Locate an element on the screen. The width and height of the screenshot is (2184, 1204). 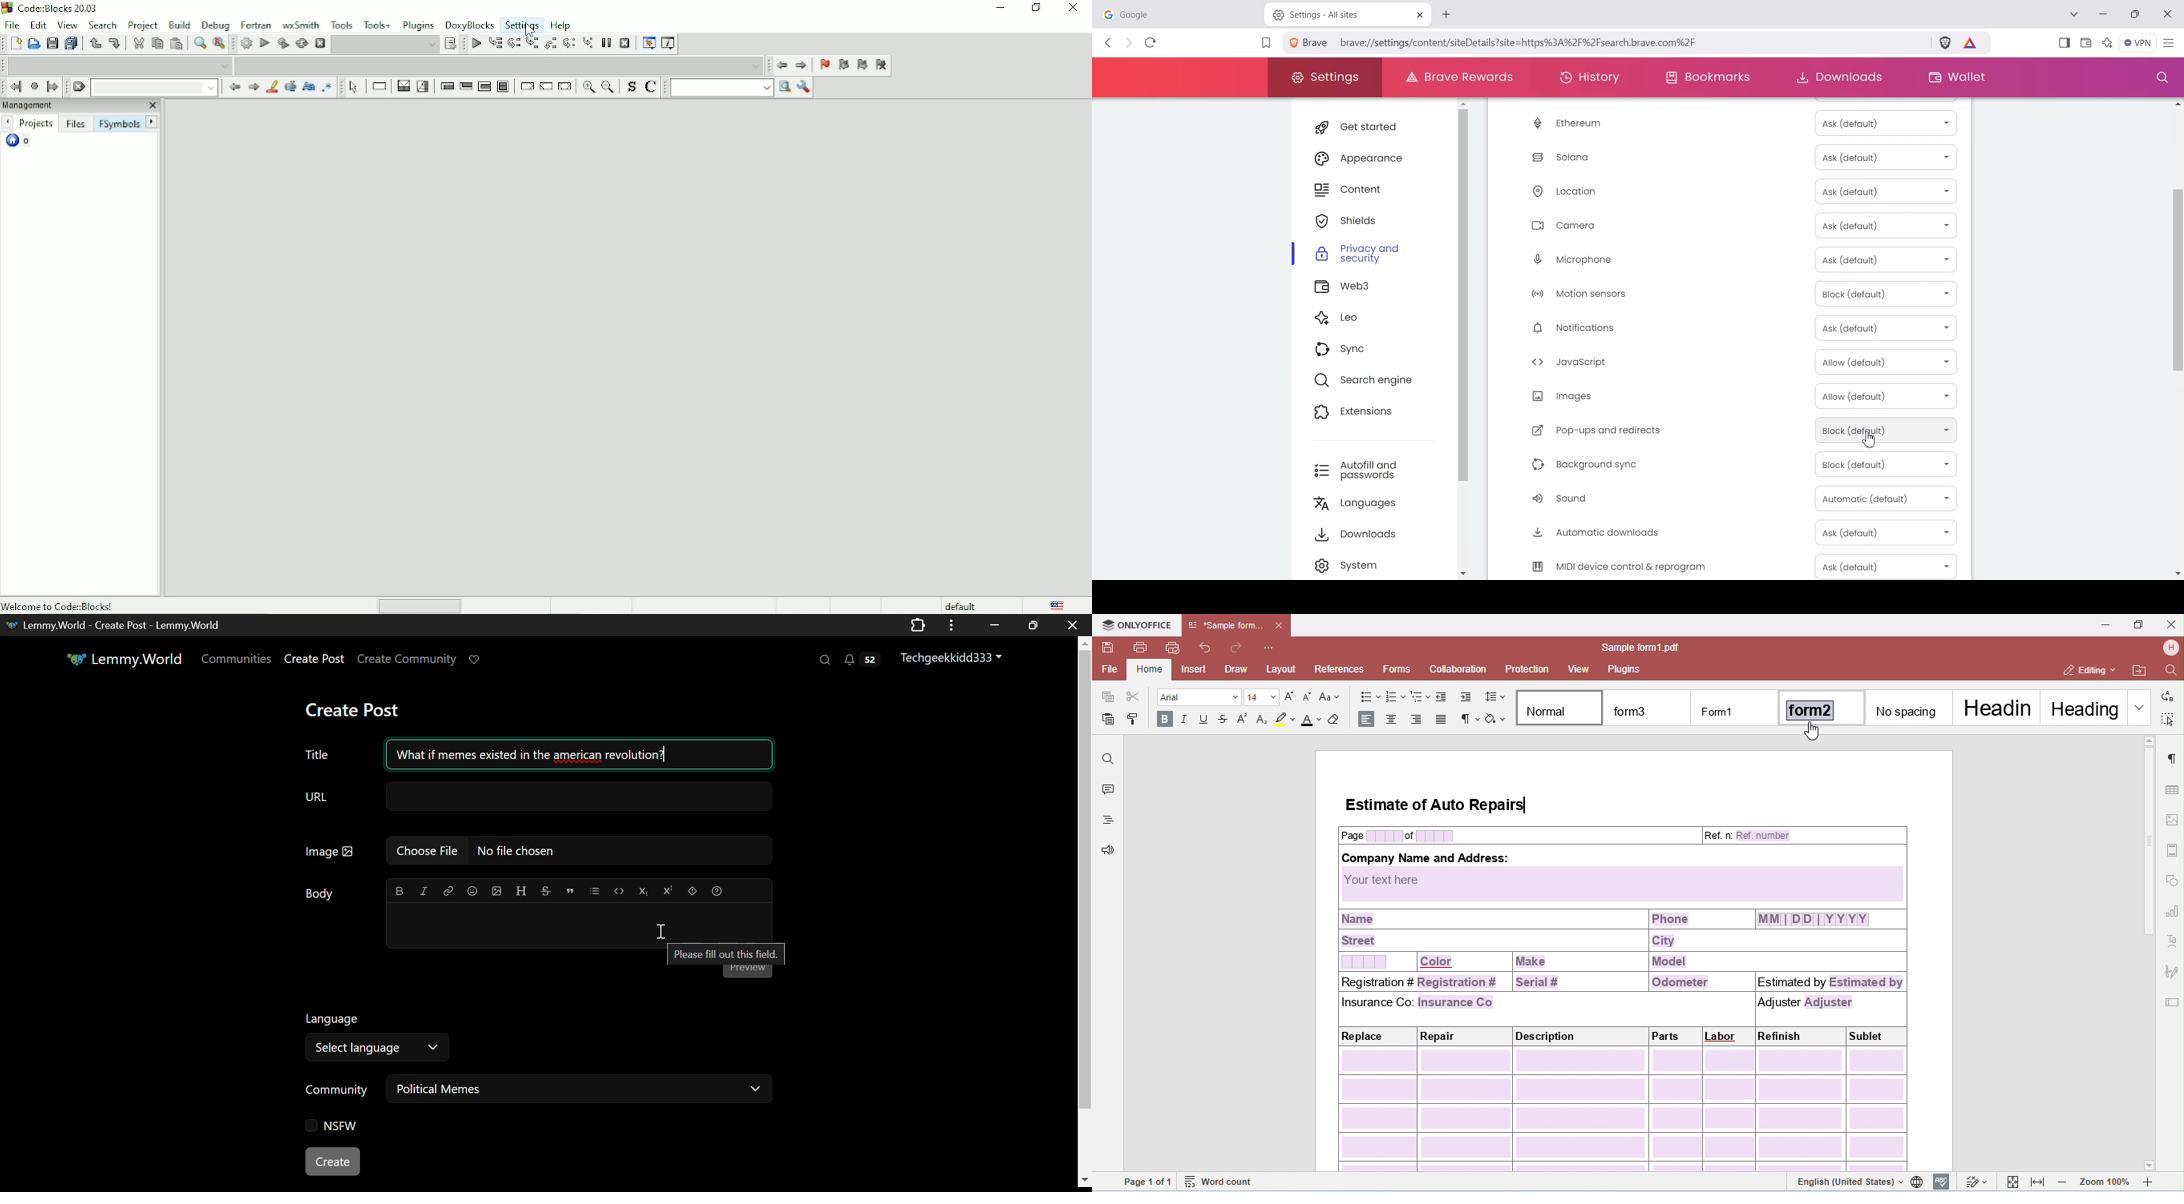
Downloads is located at coordinates (1378, 537).